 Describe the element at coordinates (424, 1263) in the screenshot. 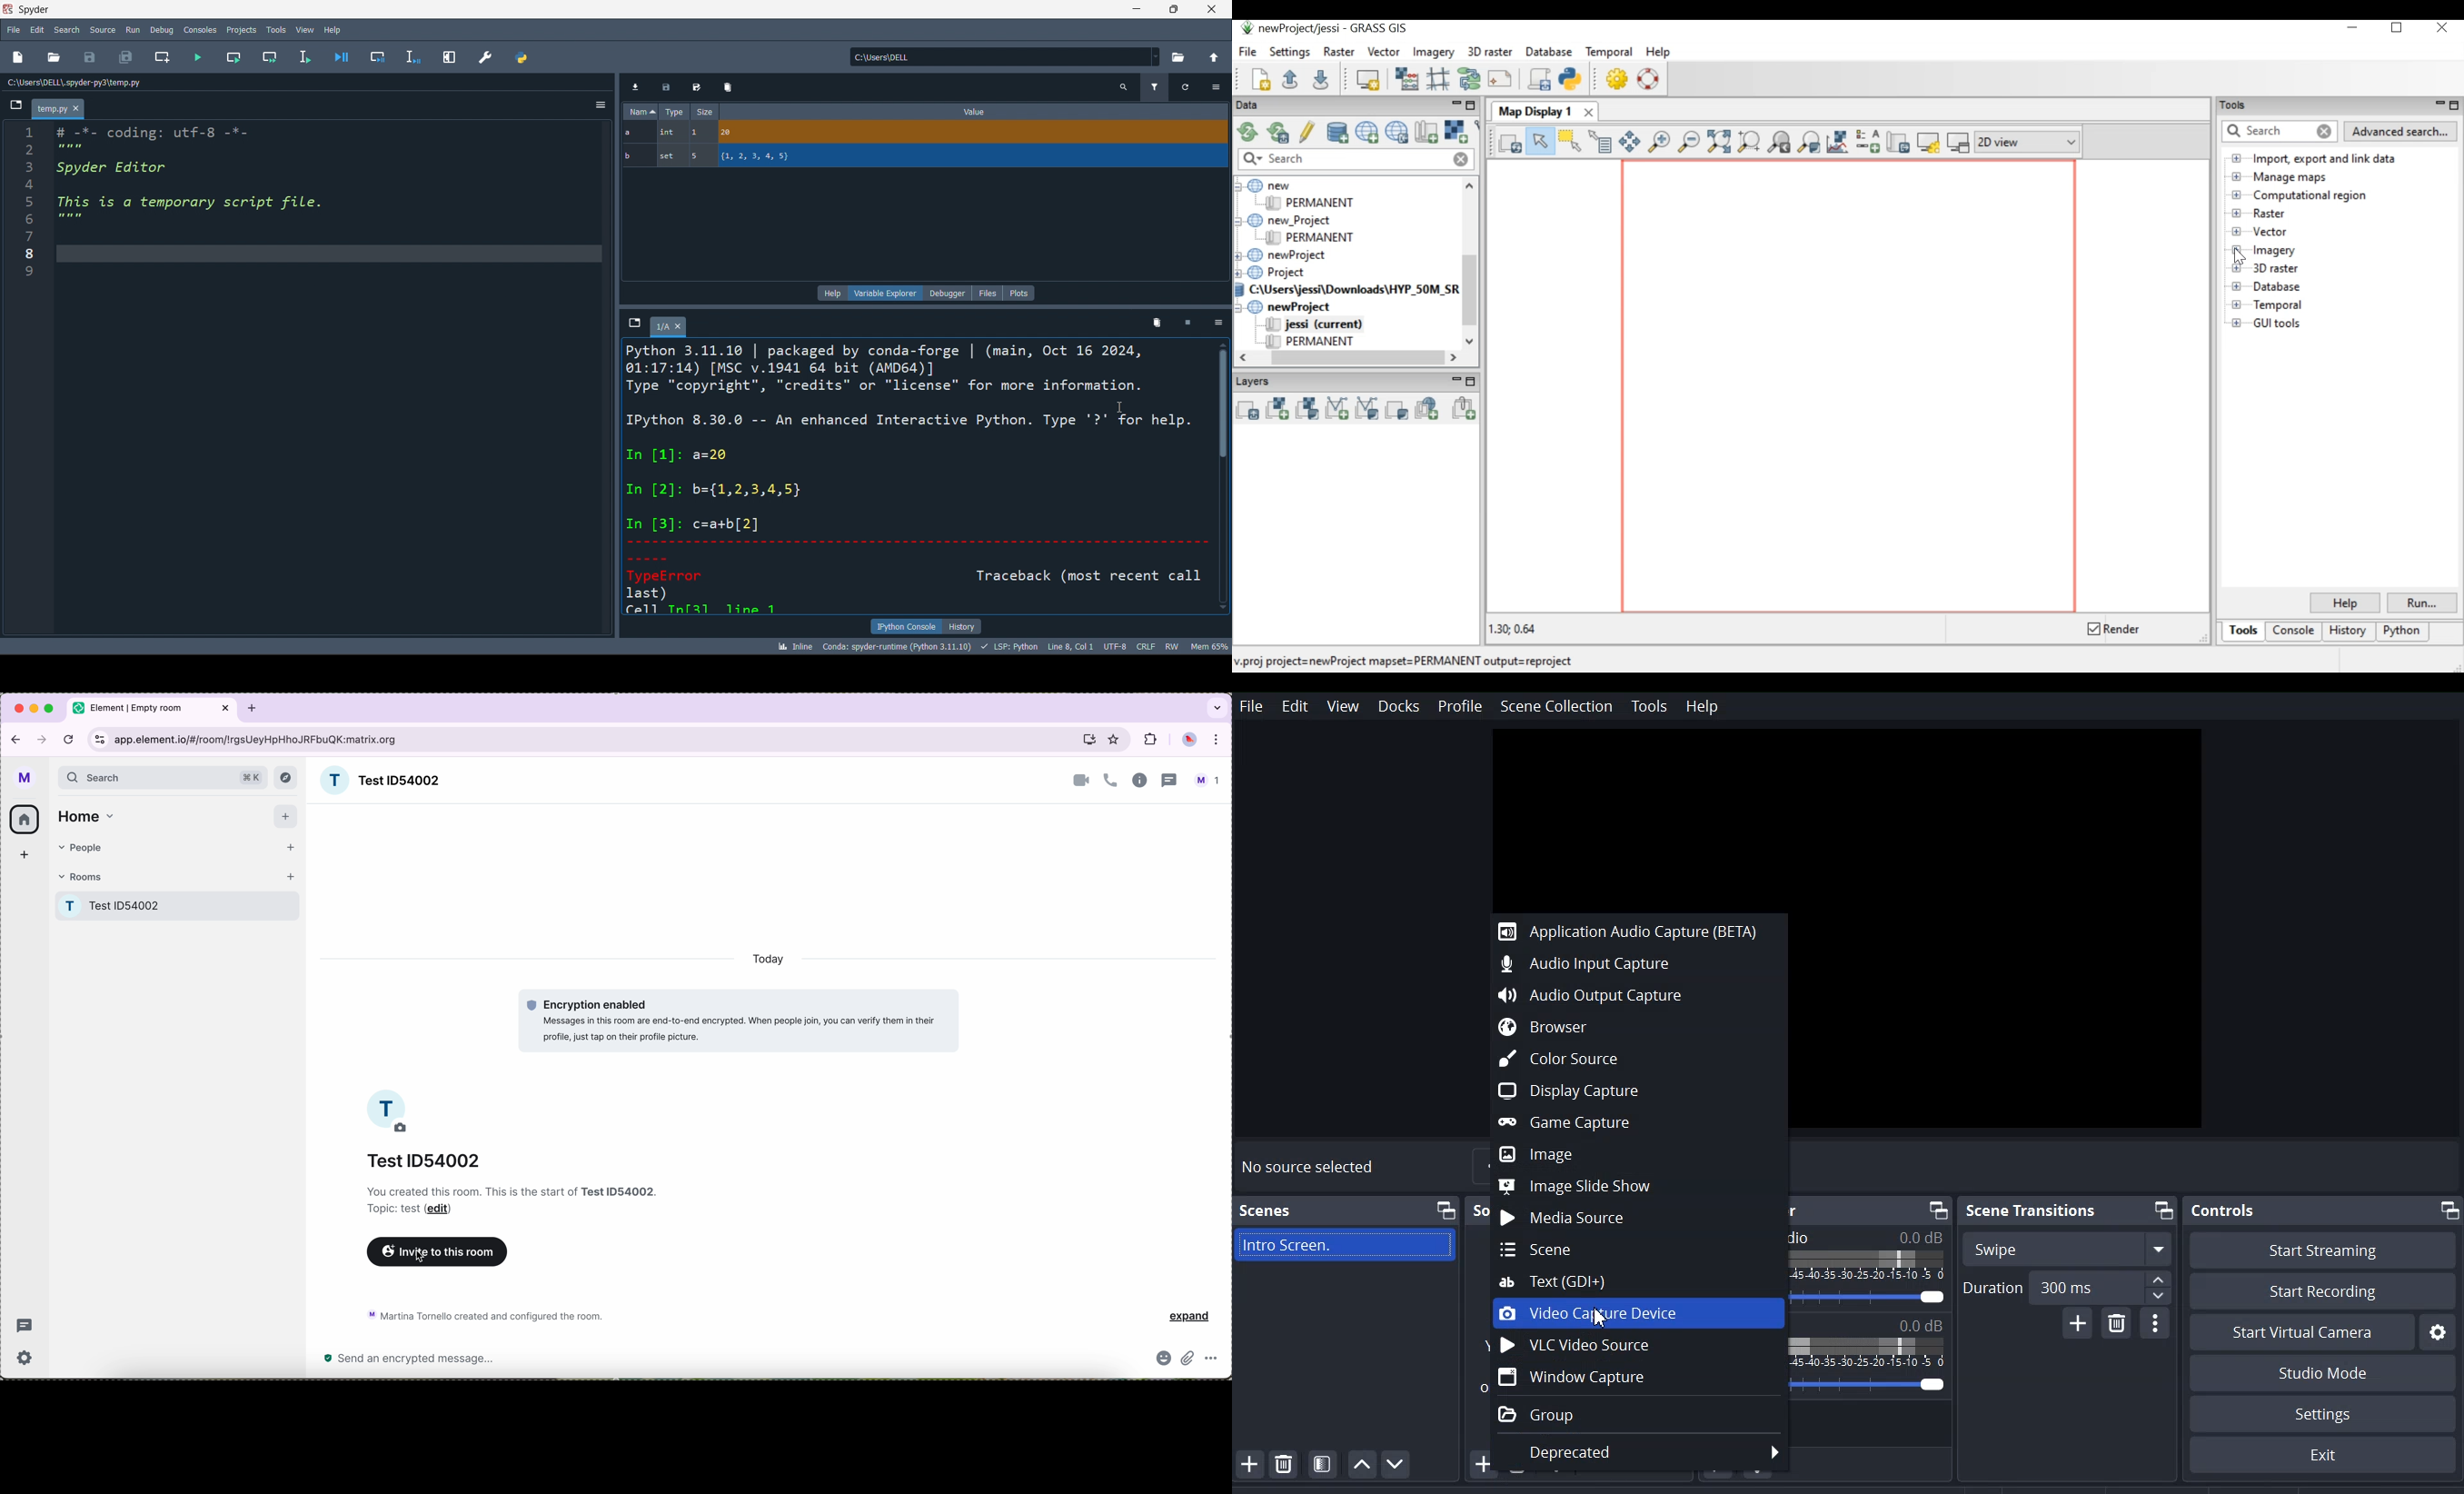

I see `CURSOR` at that location.